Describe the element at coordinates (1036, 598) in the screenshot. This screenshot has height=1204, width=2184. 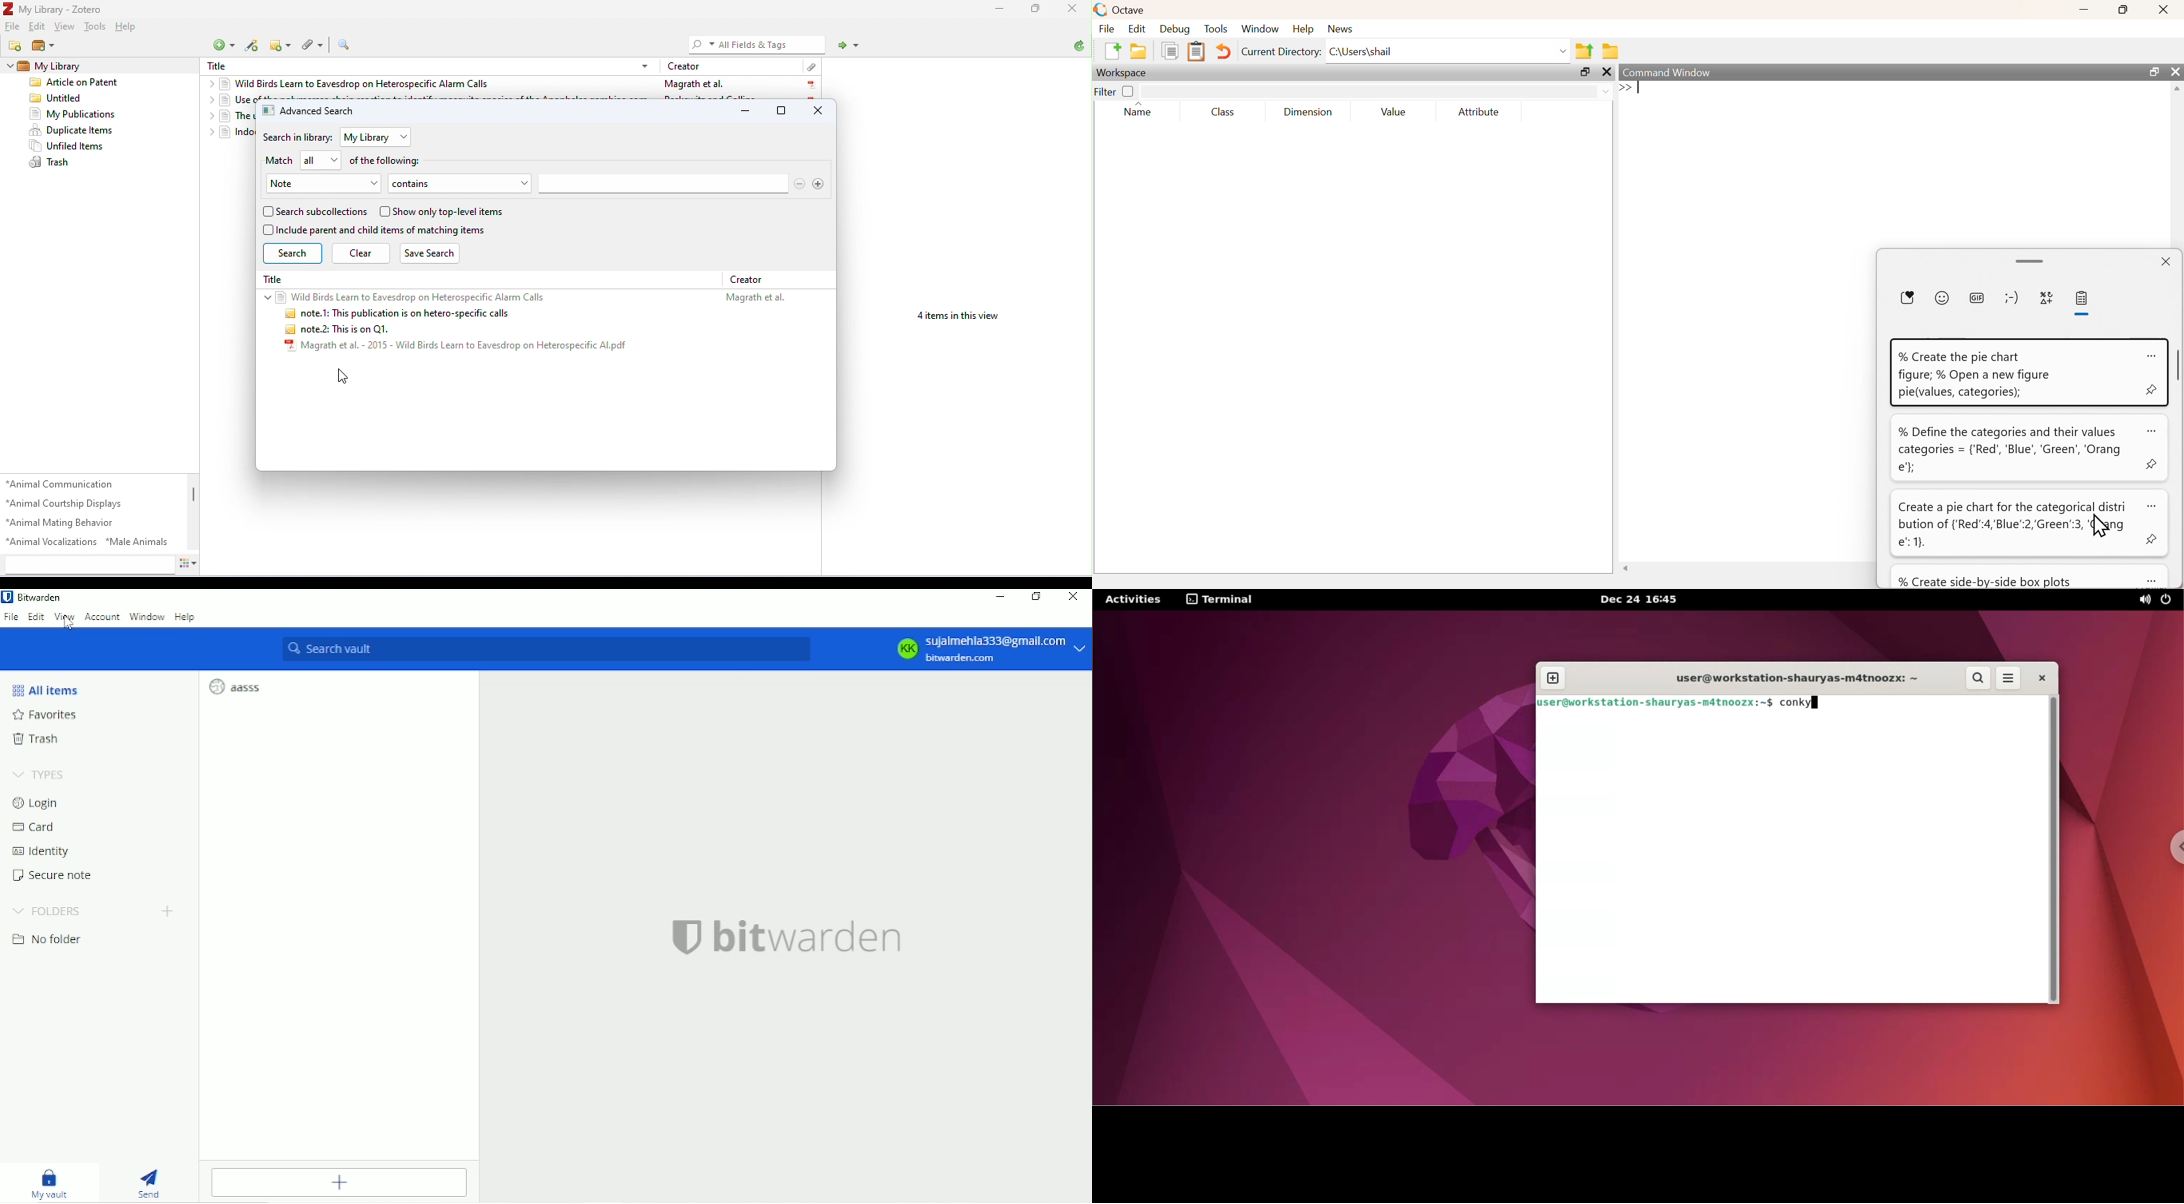
I see `Restore down` at that location.